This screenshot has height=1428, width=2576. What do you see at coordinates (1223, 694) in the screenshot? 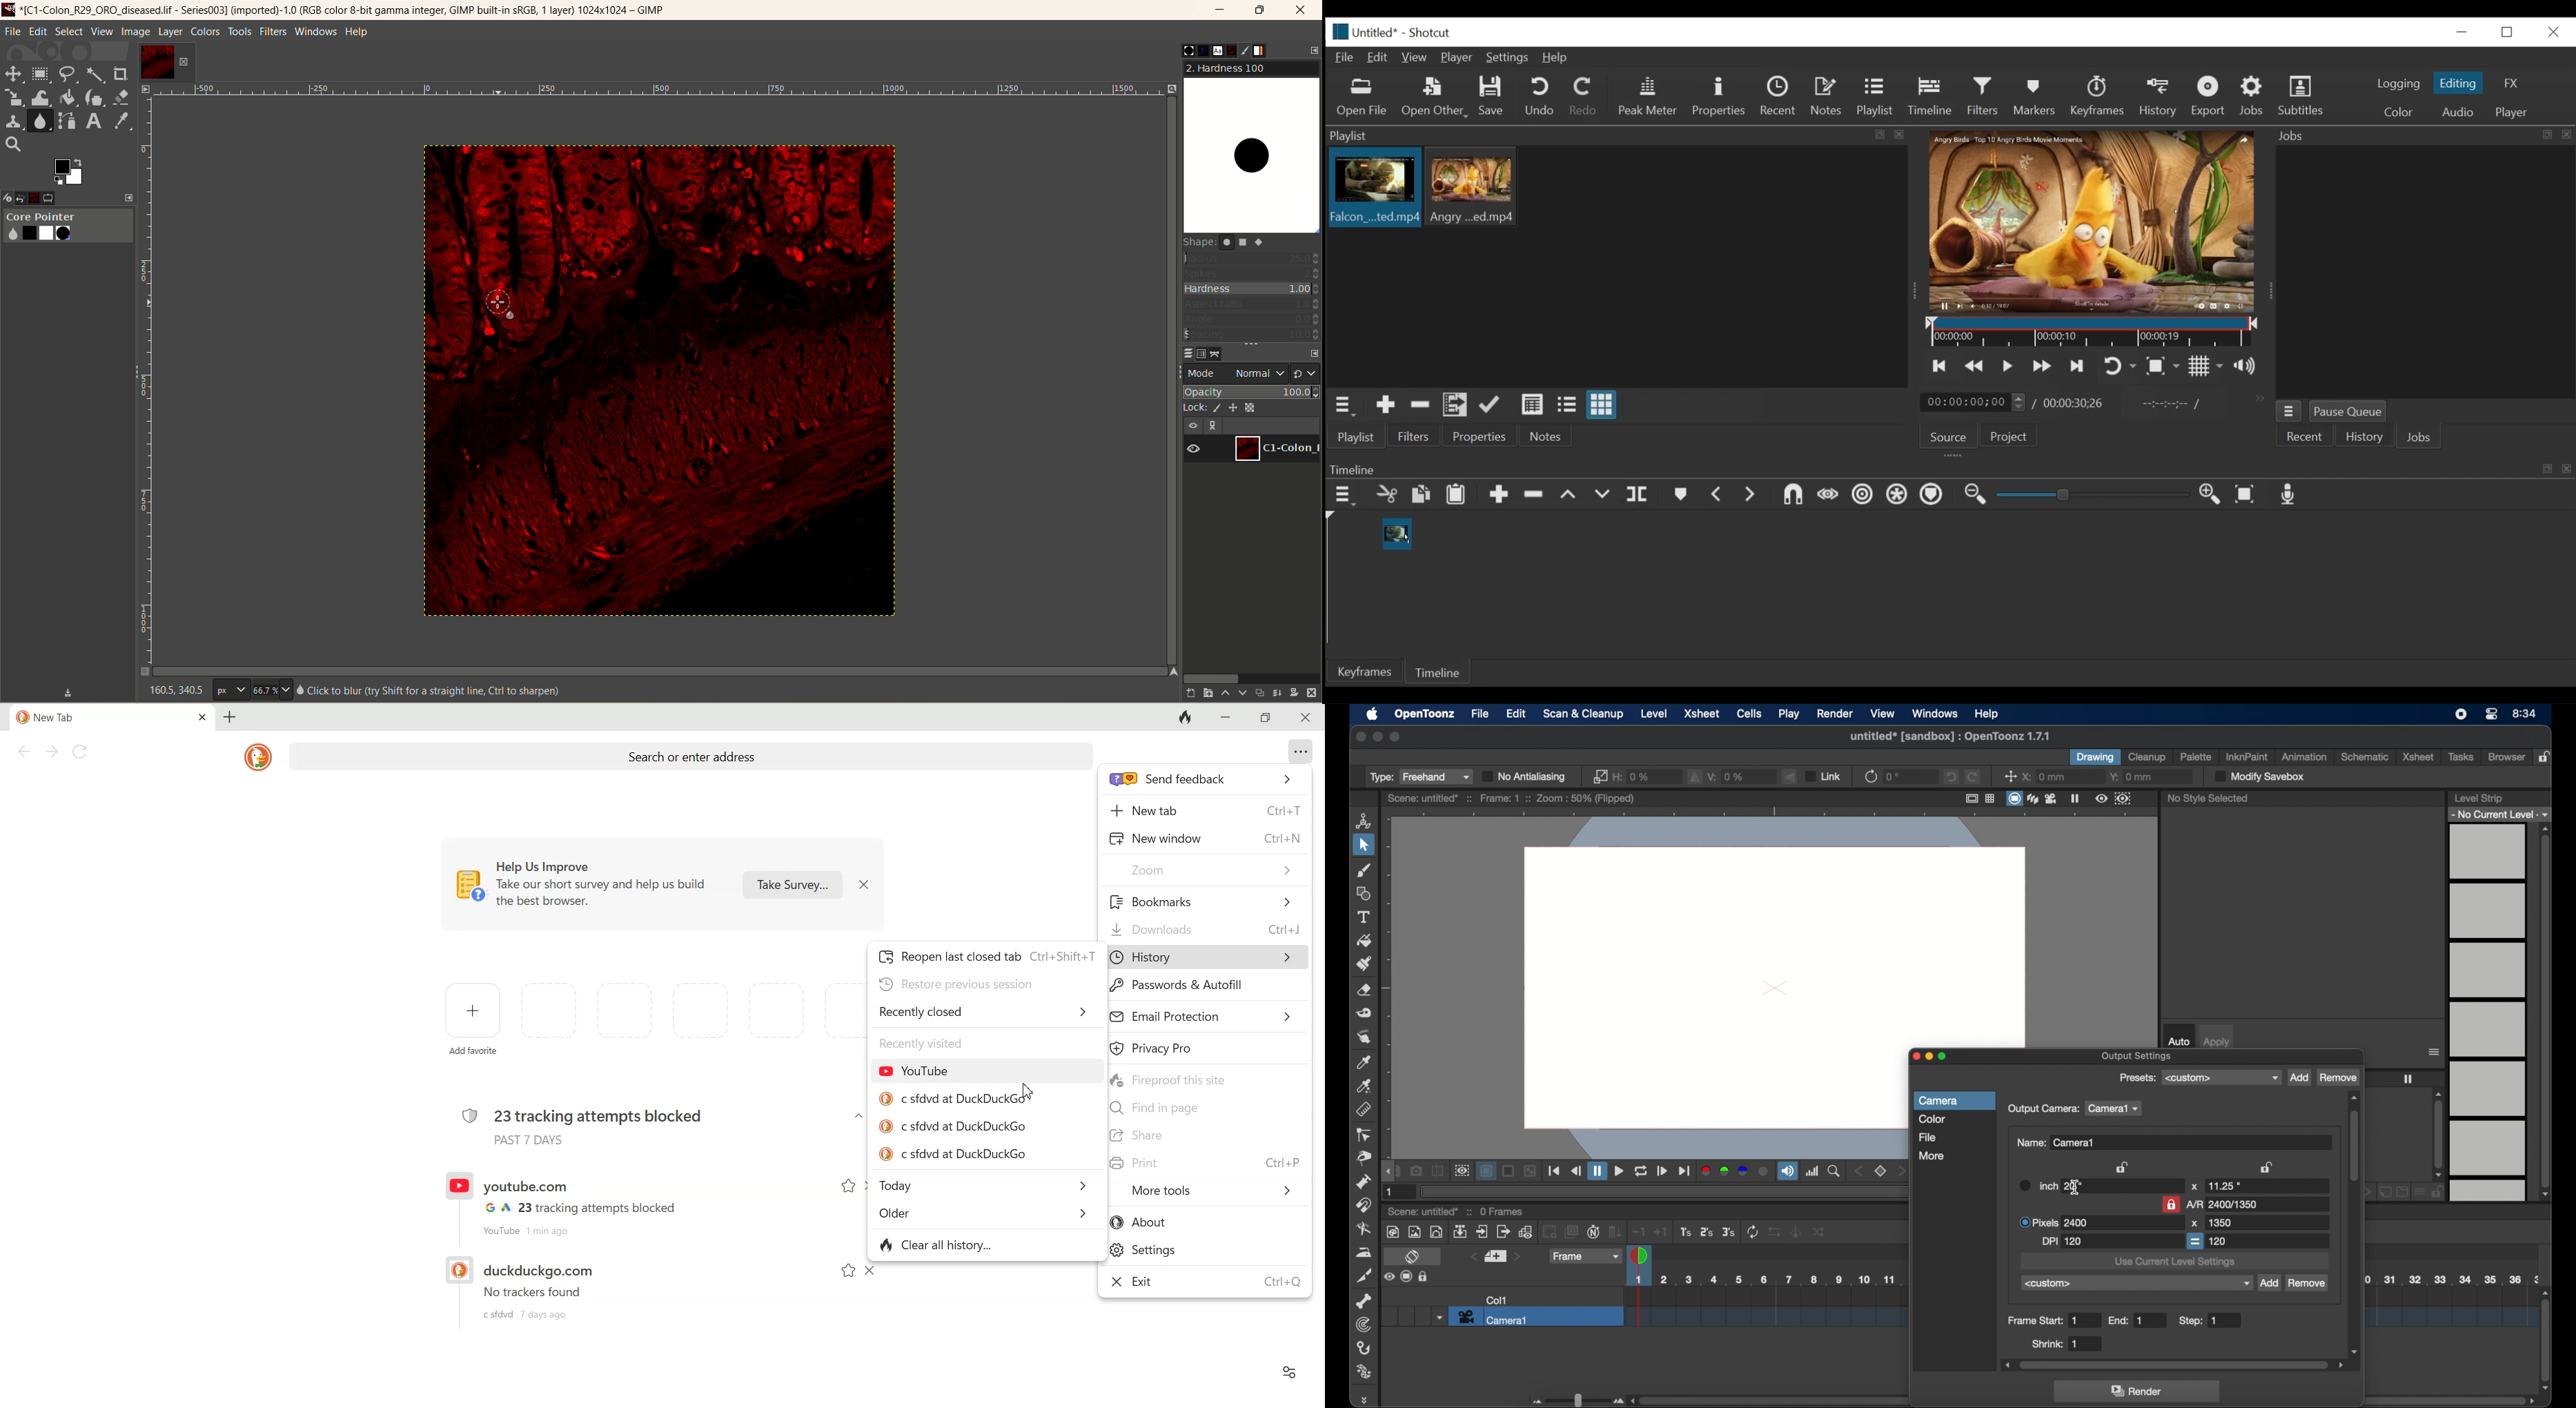
I see `raise this layer one step` at bounding box center [1223, 694].